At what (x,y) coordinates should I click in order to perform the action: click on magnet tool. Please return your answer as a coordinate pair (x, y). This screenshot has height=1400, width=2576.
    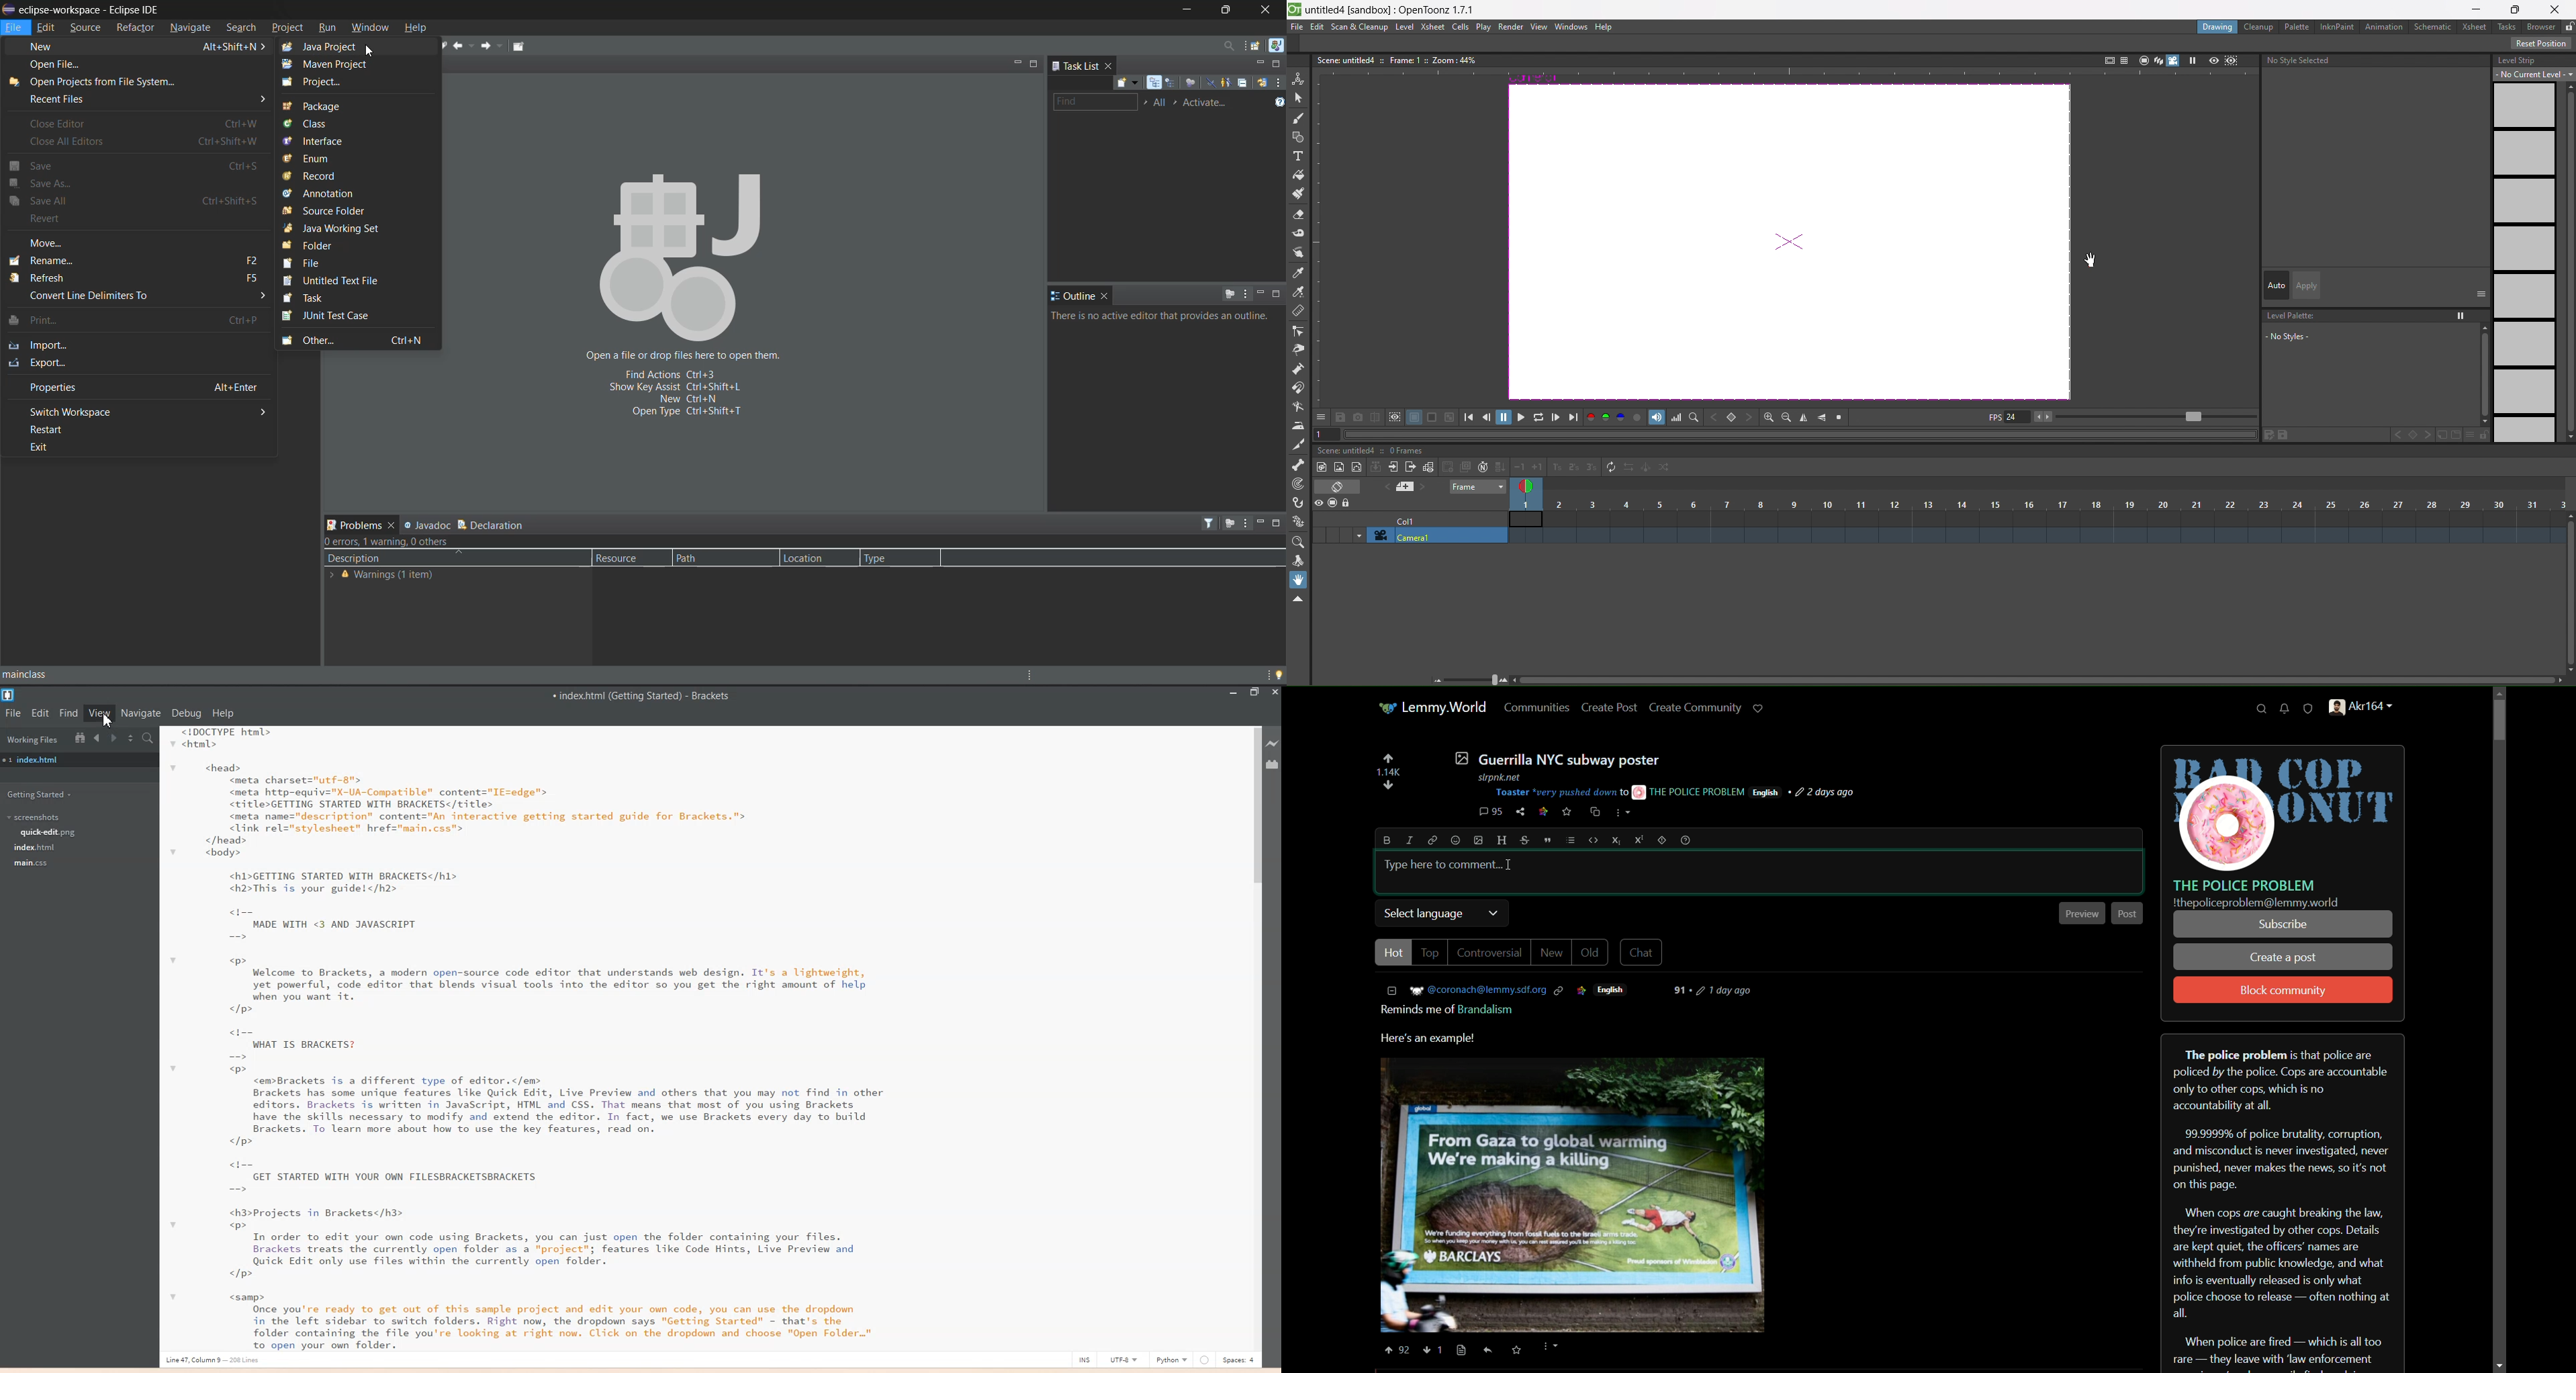
    Looking at the image, I should click on (1298, 387).